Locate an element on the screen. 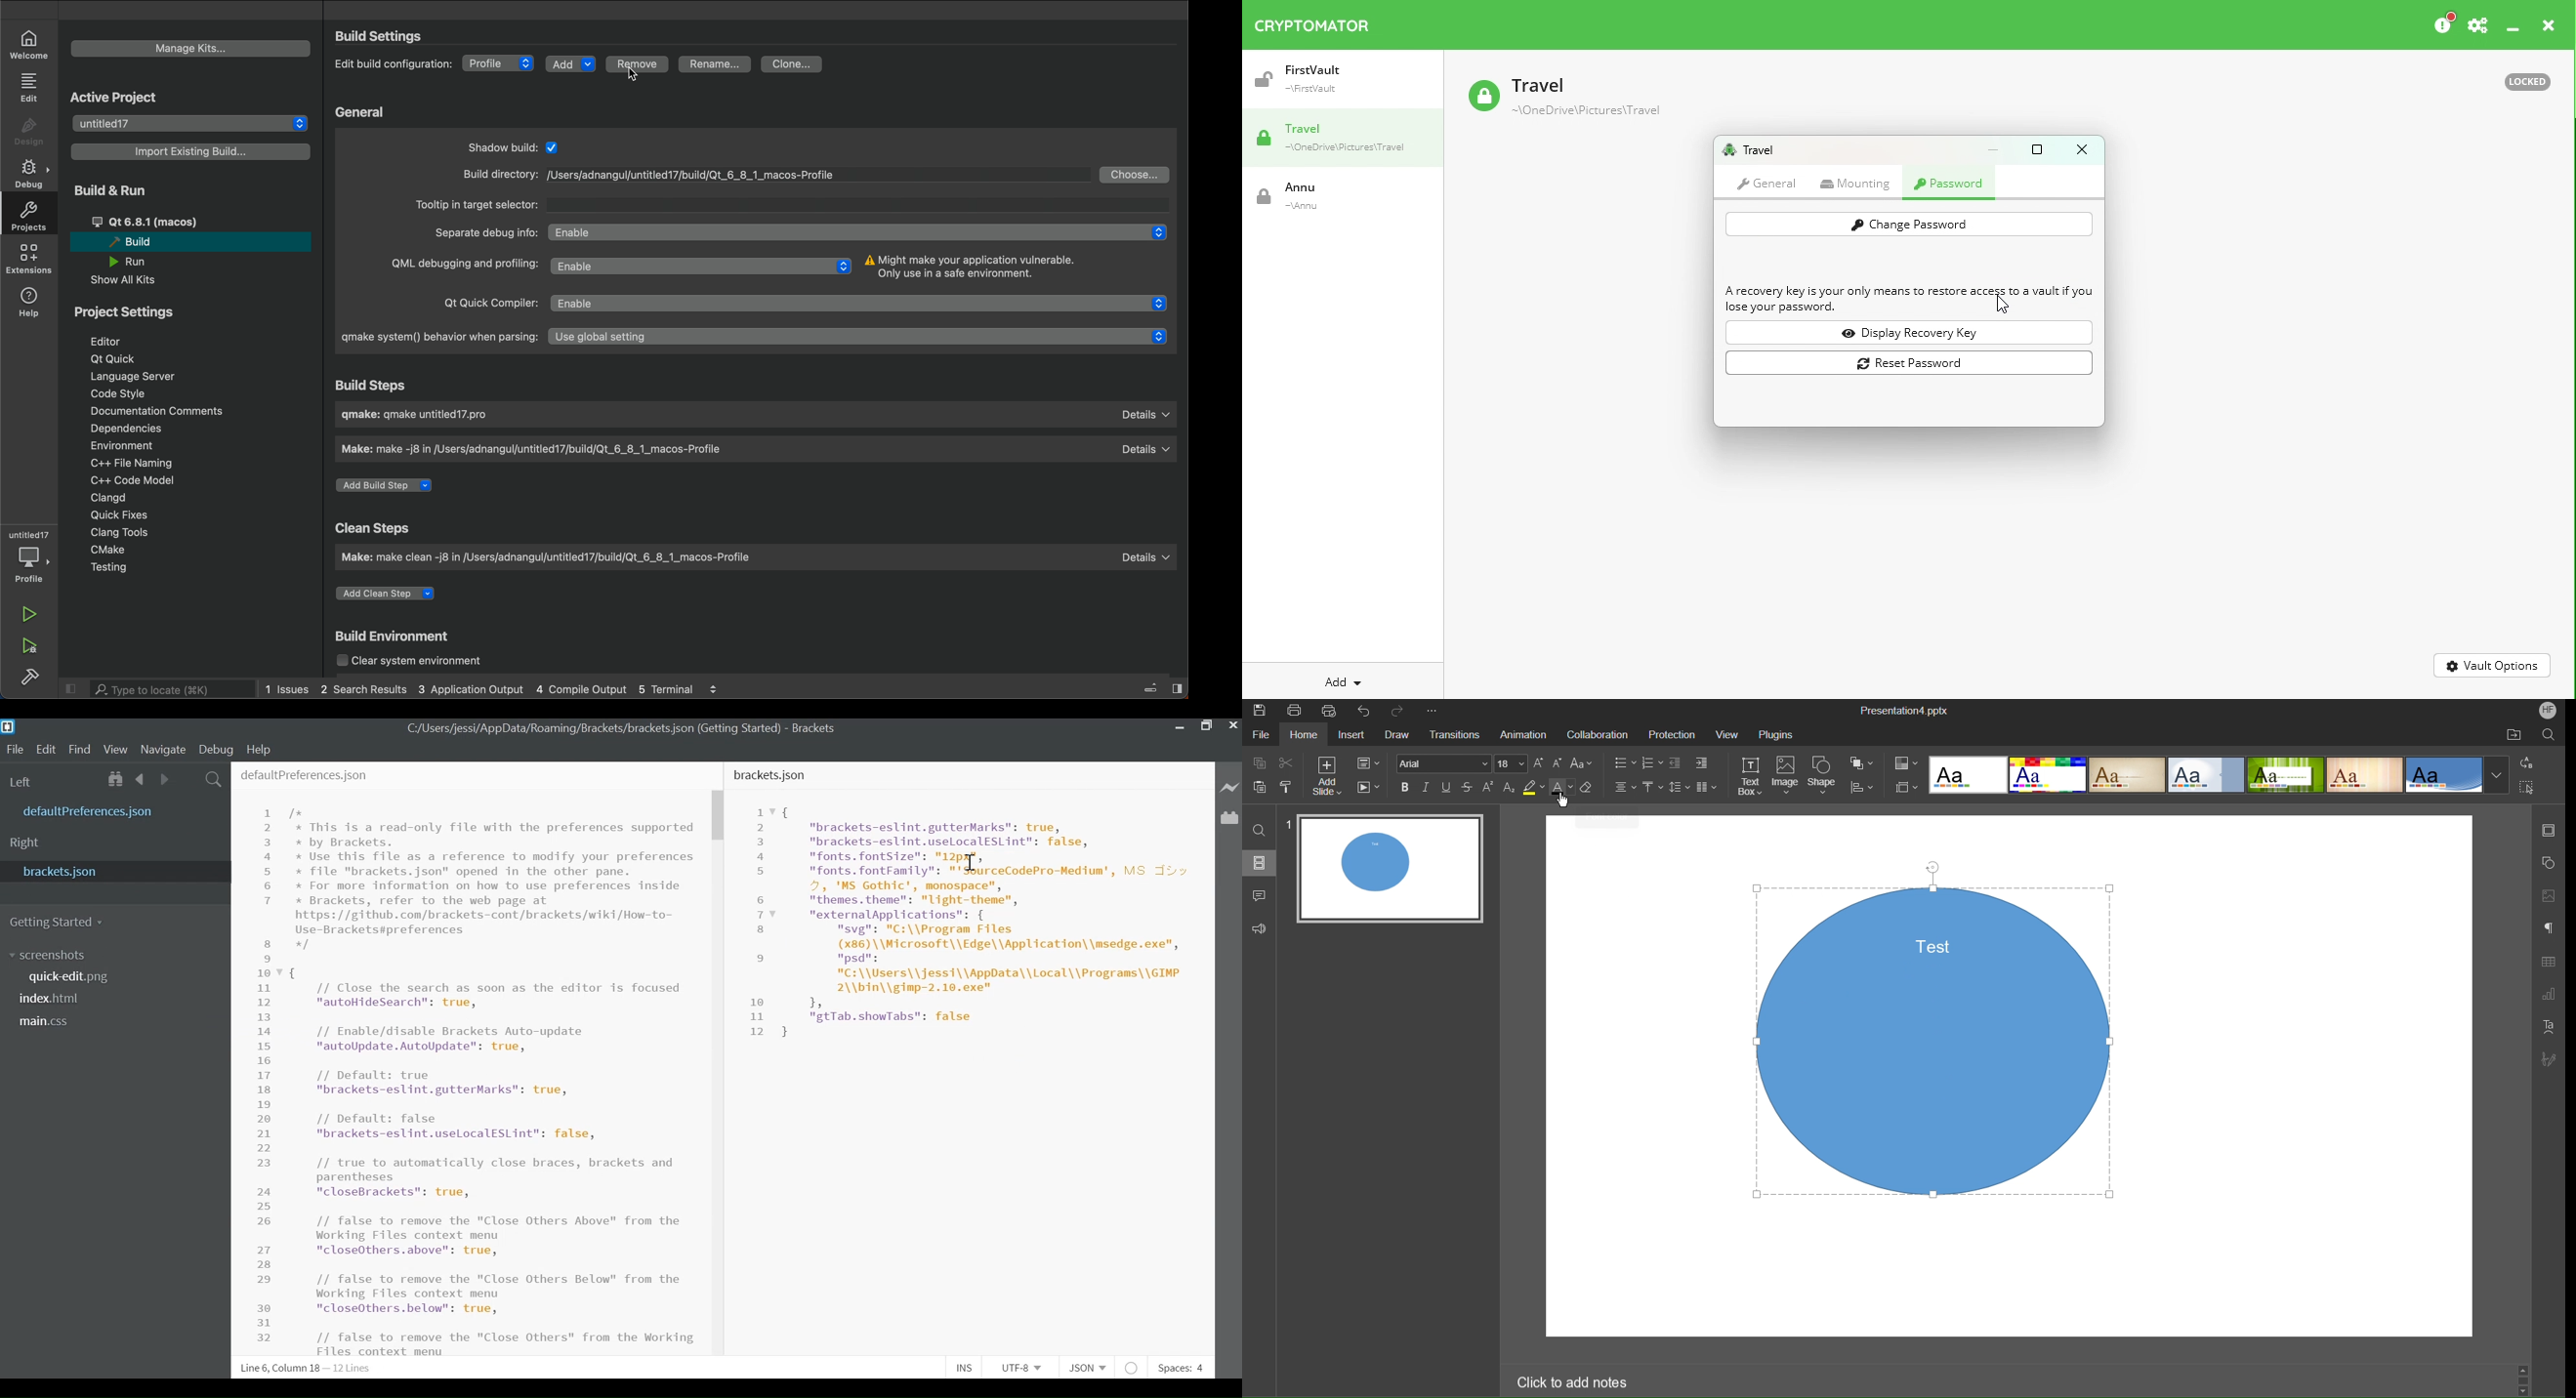 The height and width of the screenshot is (1400, 2576). help is located at coordinates (29, 301).